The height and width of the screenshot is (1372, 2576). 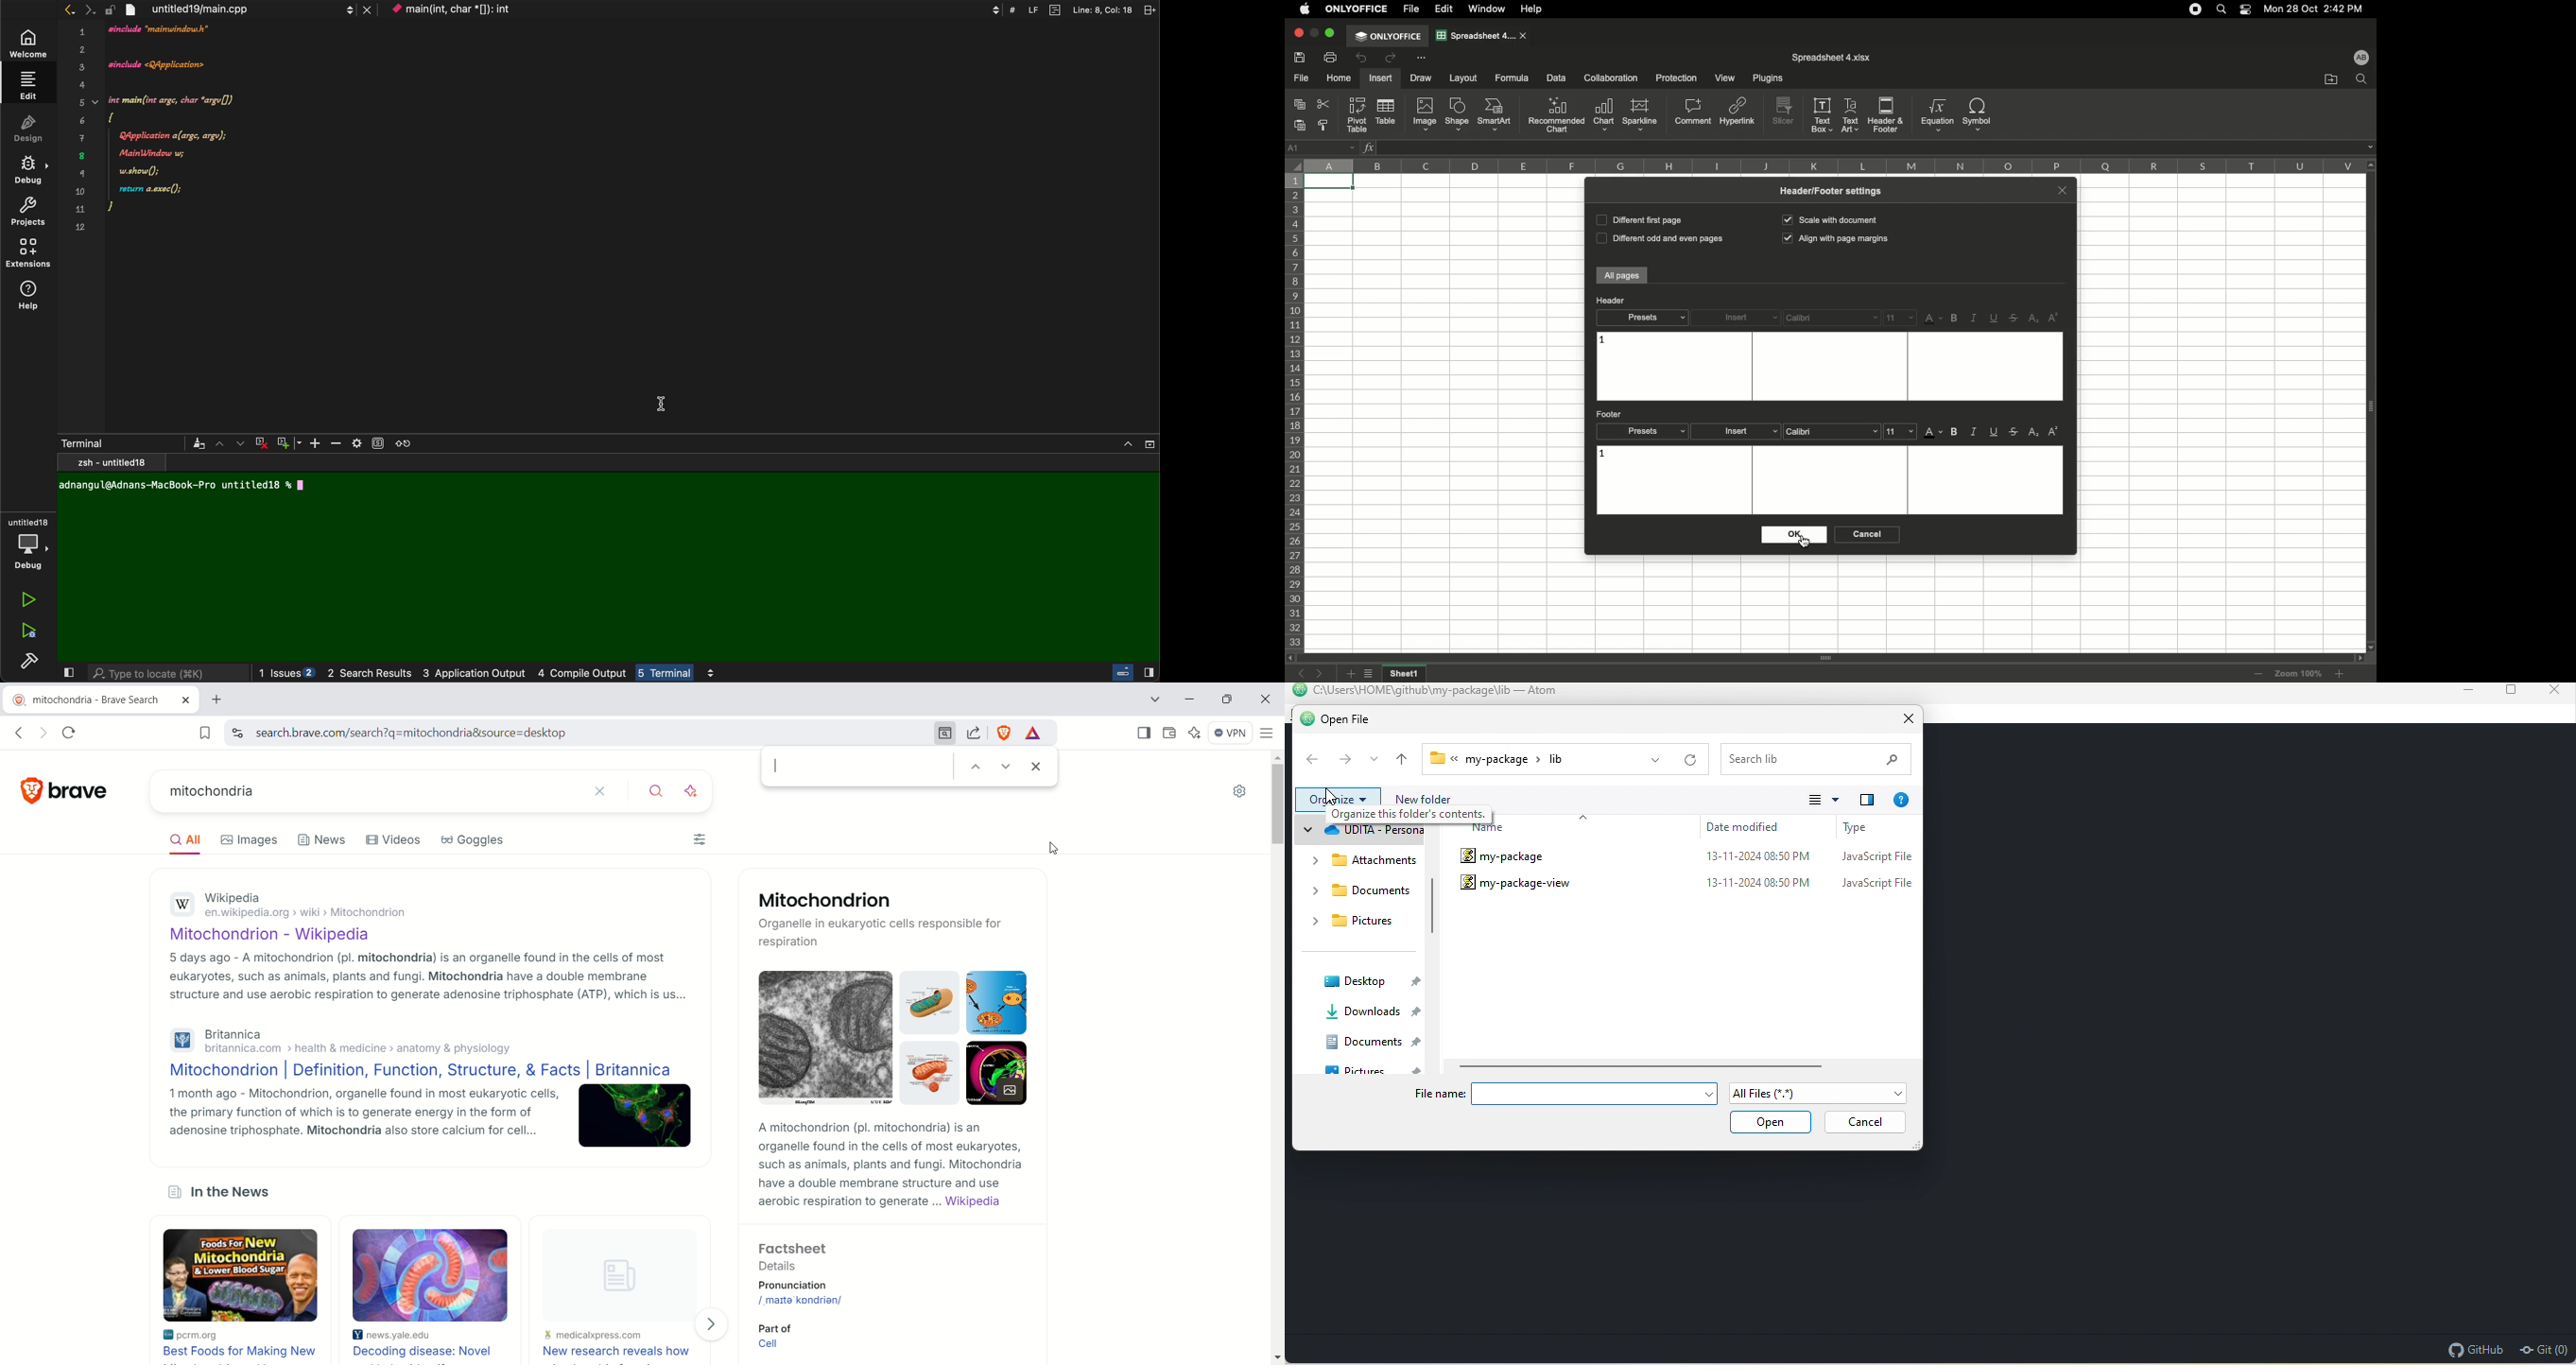 I want to click on Header, so click(x=1611, y=300).